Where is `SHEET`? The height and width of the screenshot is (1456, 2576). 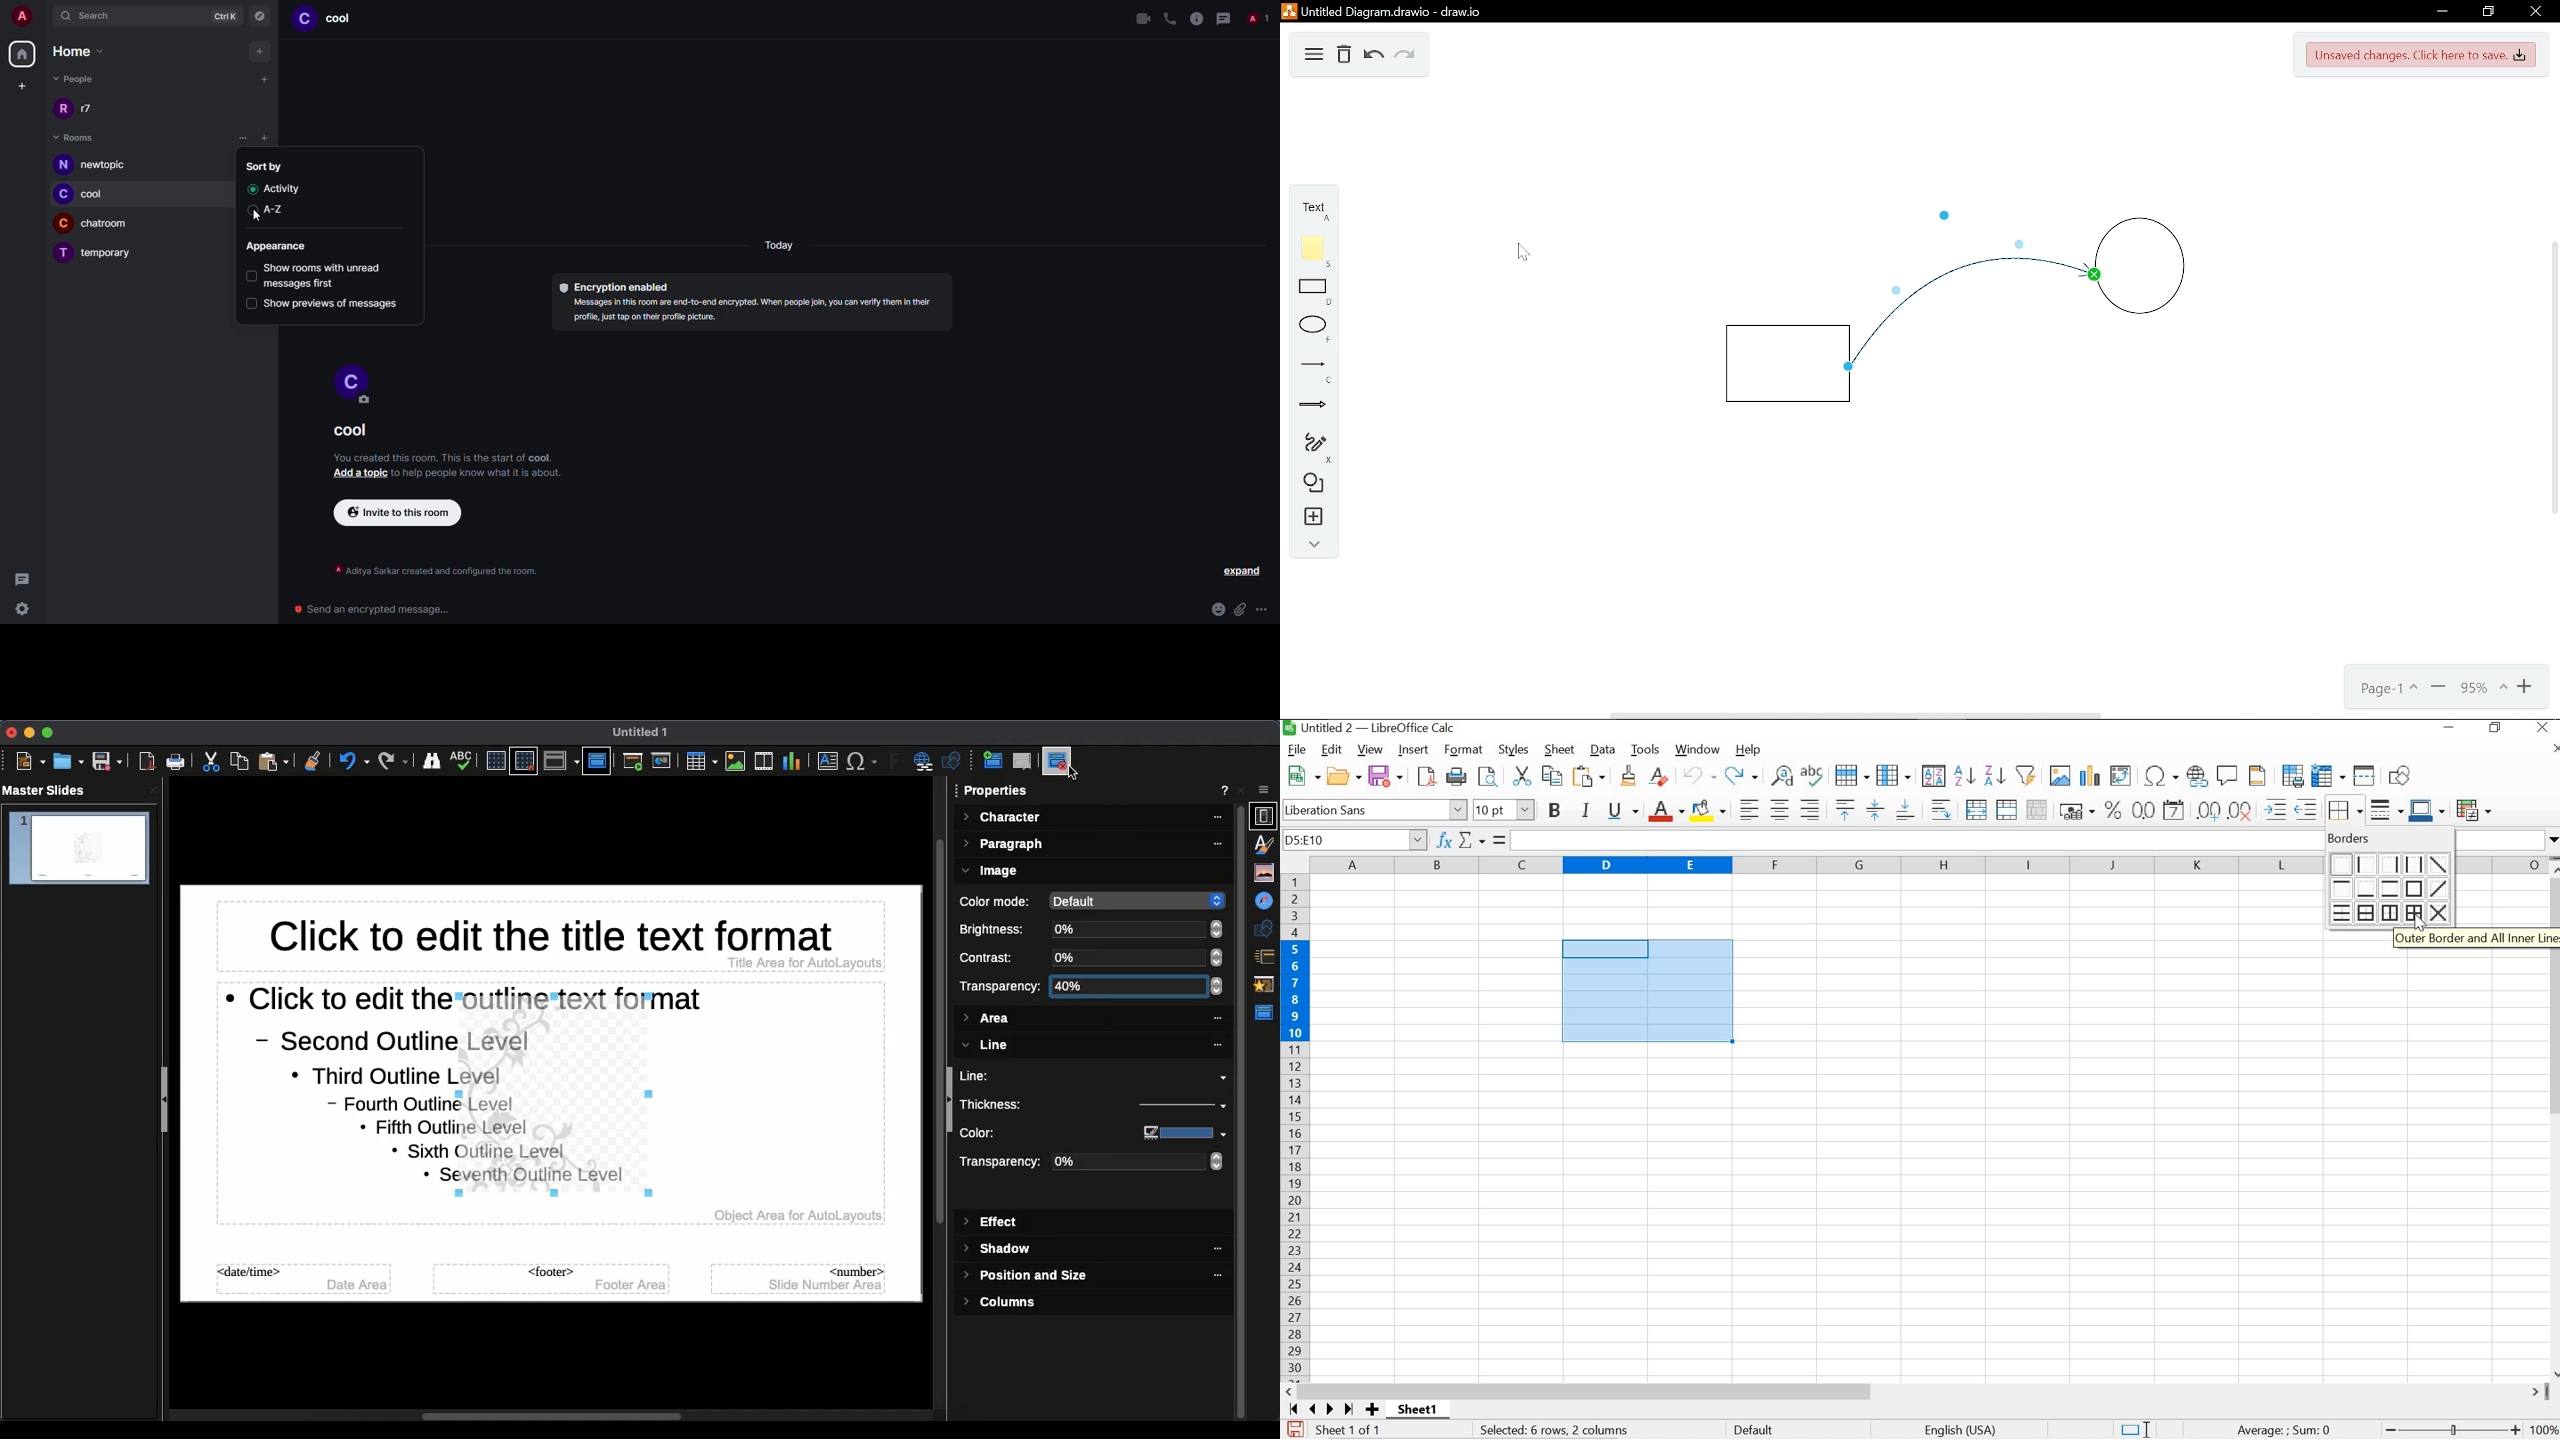 SHEET is located at coordinates (1558, 749).